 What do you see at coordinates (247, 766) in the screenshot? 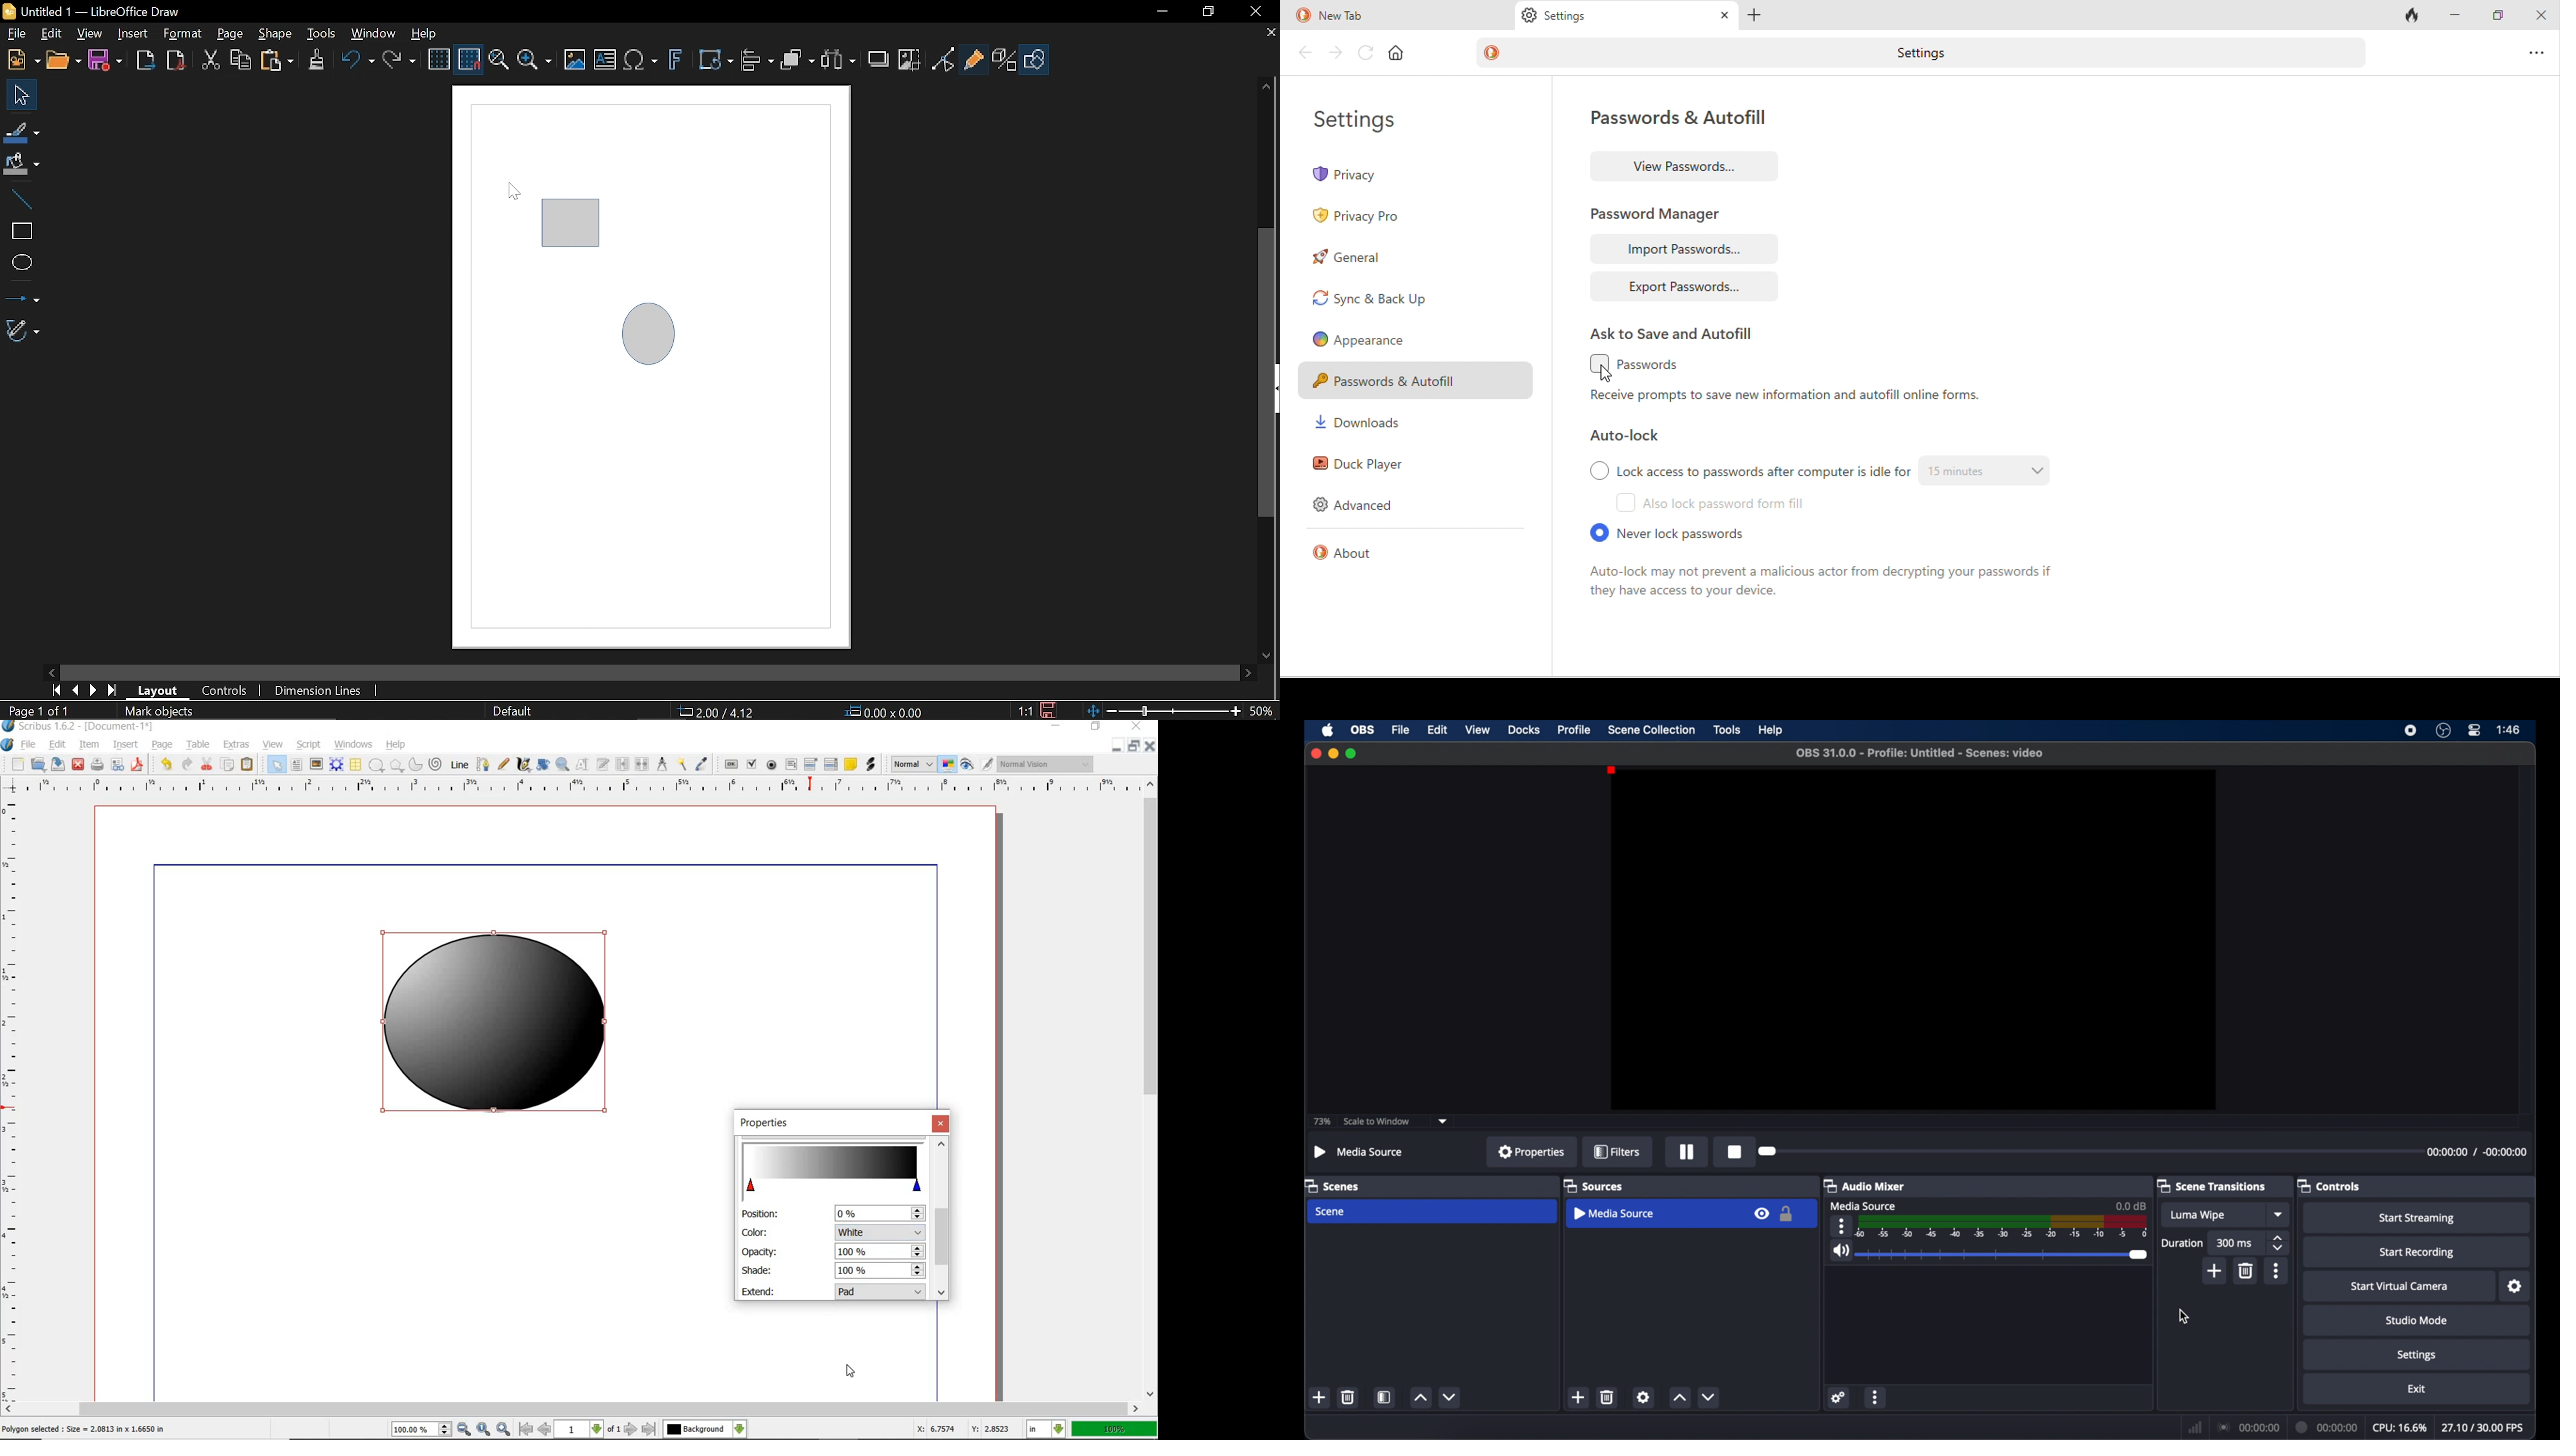
I see `PASTE` at bounding box center [247, 766].